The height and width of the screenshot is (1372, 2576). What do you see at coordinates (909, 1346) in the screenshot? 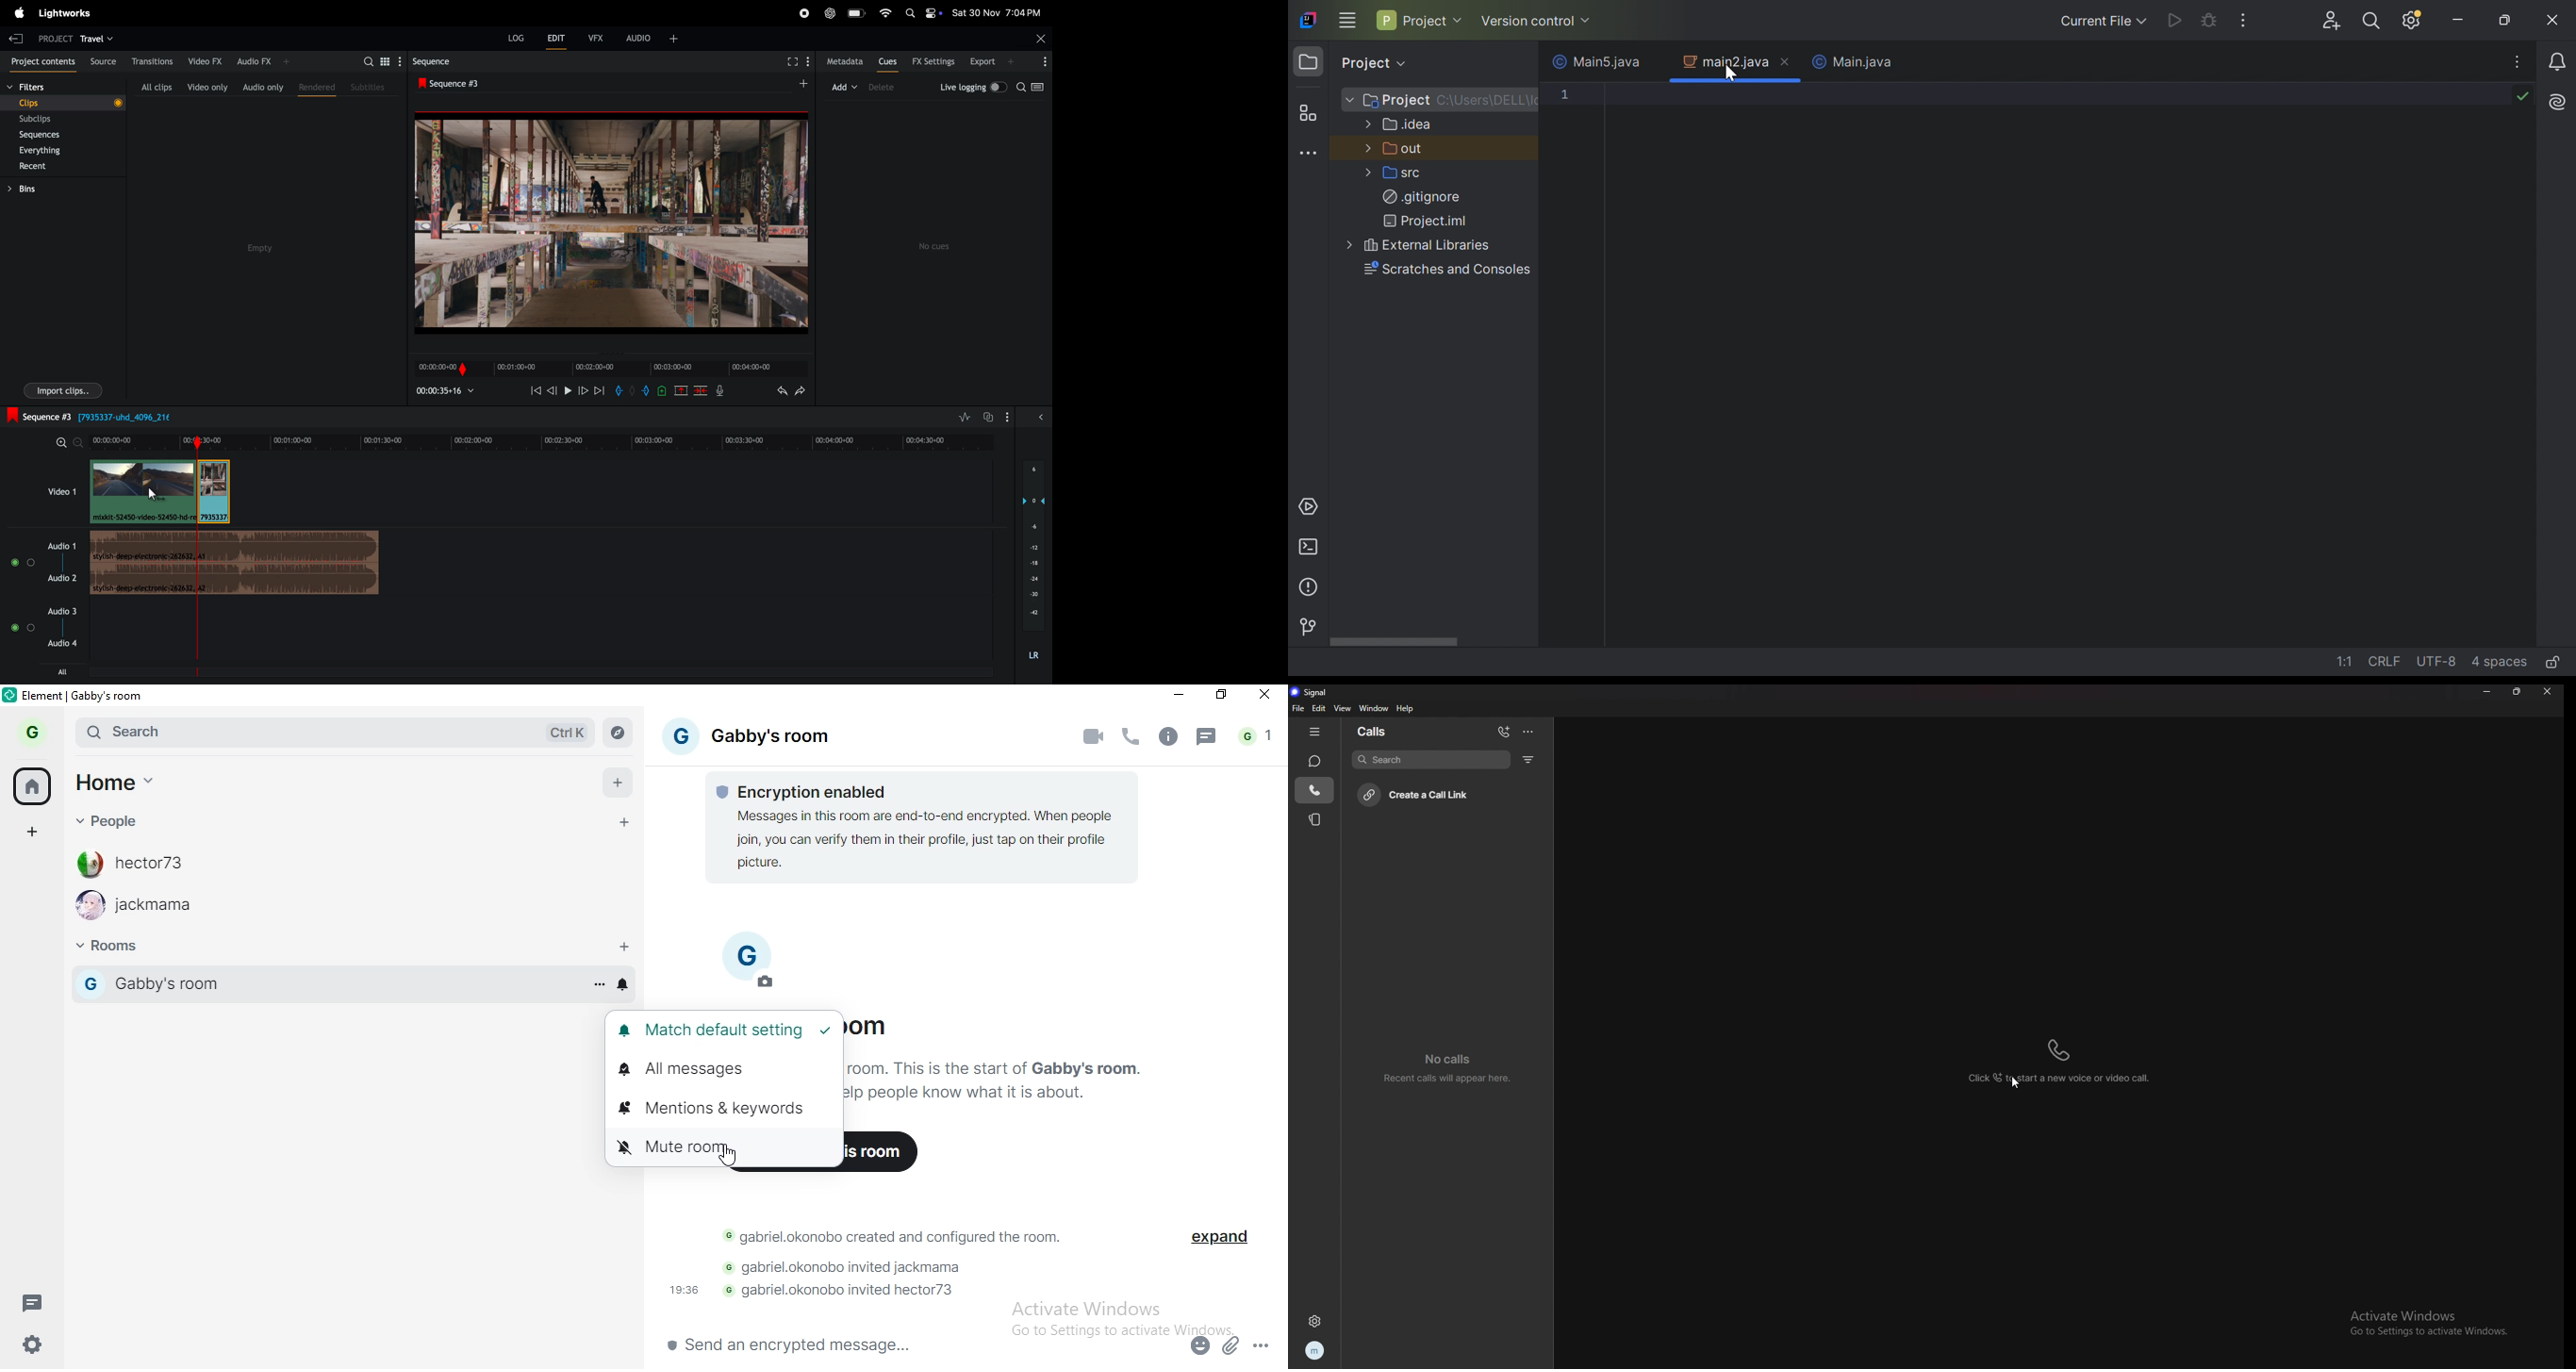
I see `chat box` at bounding box center [909, 1346].